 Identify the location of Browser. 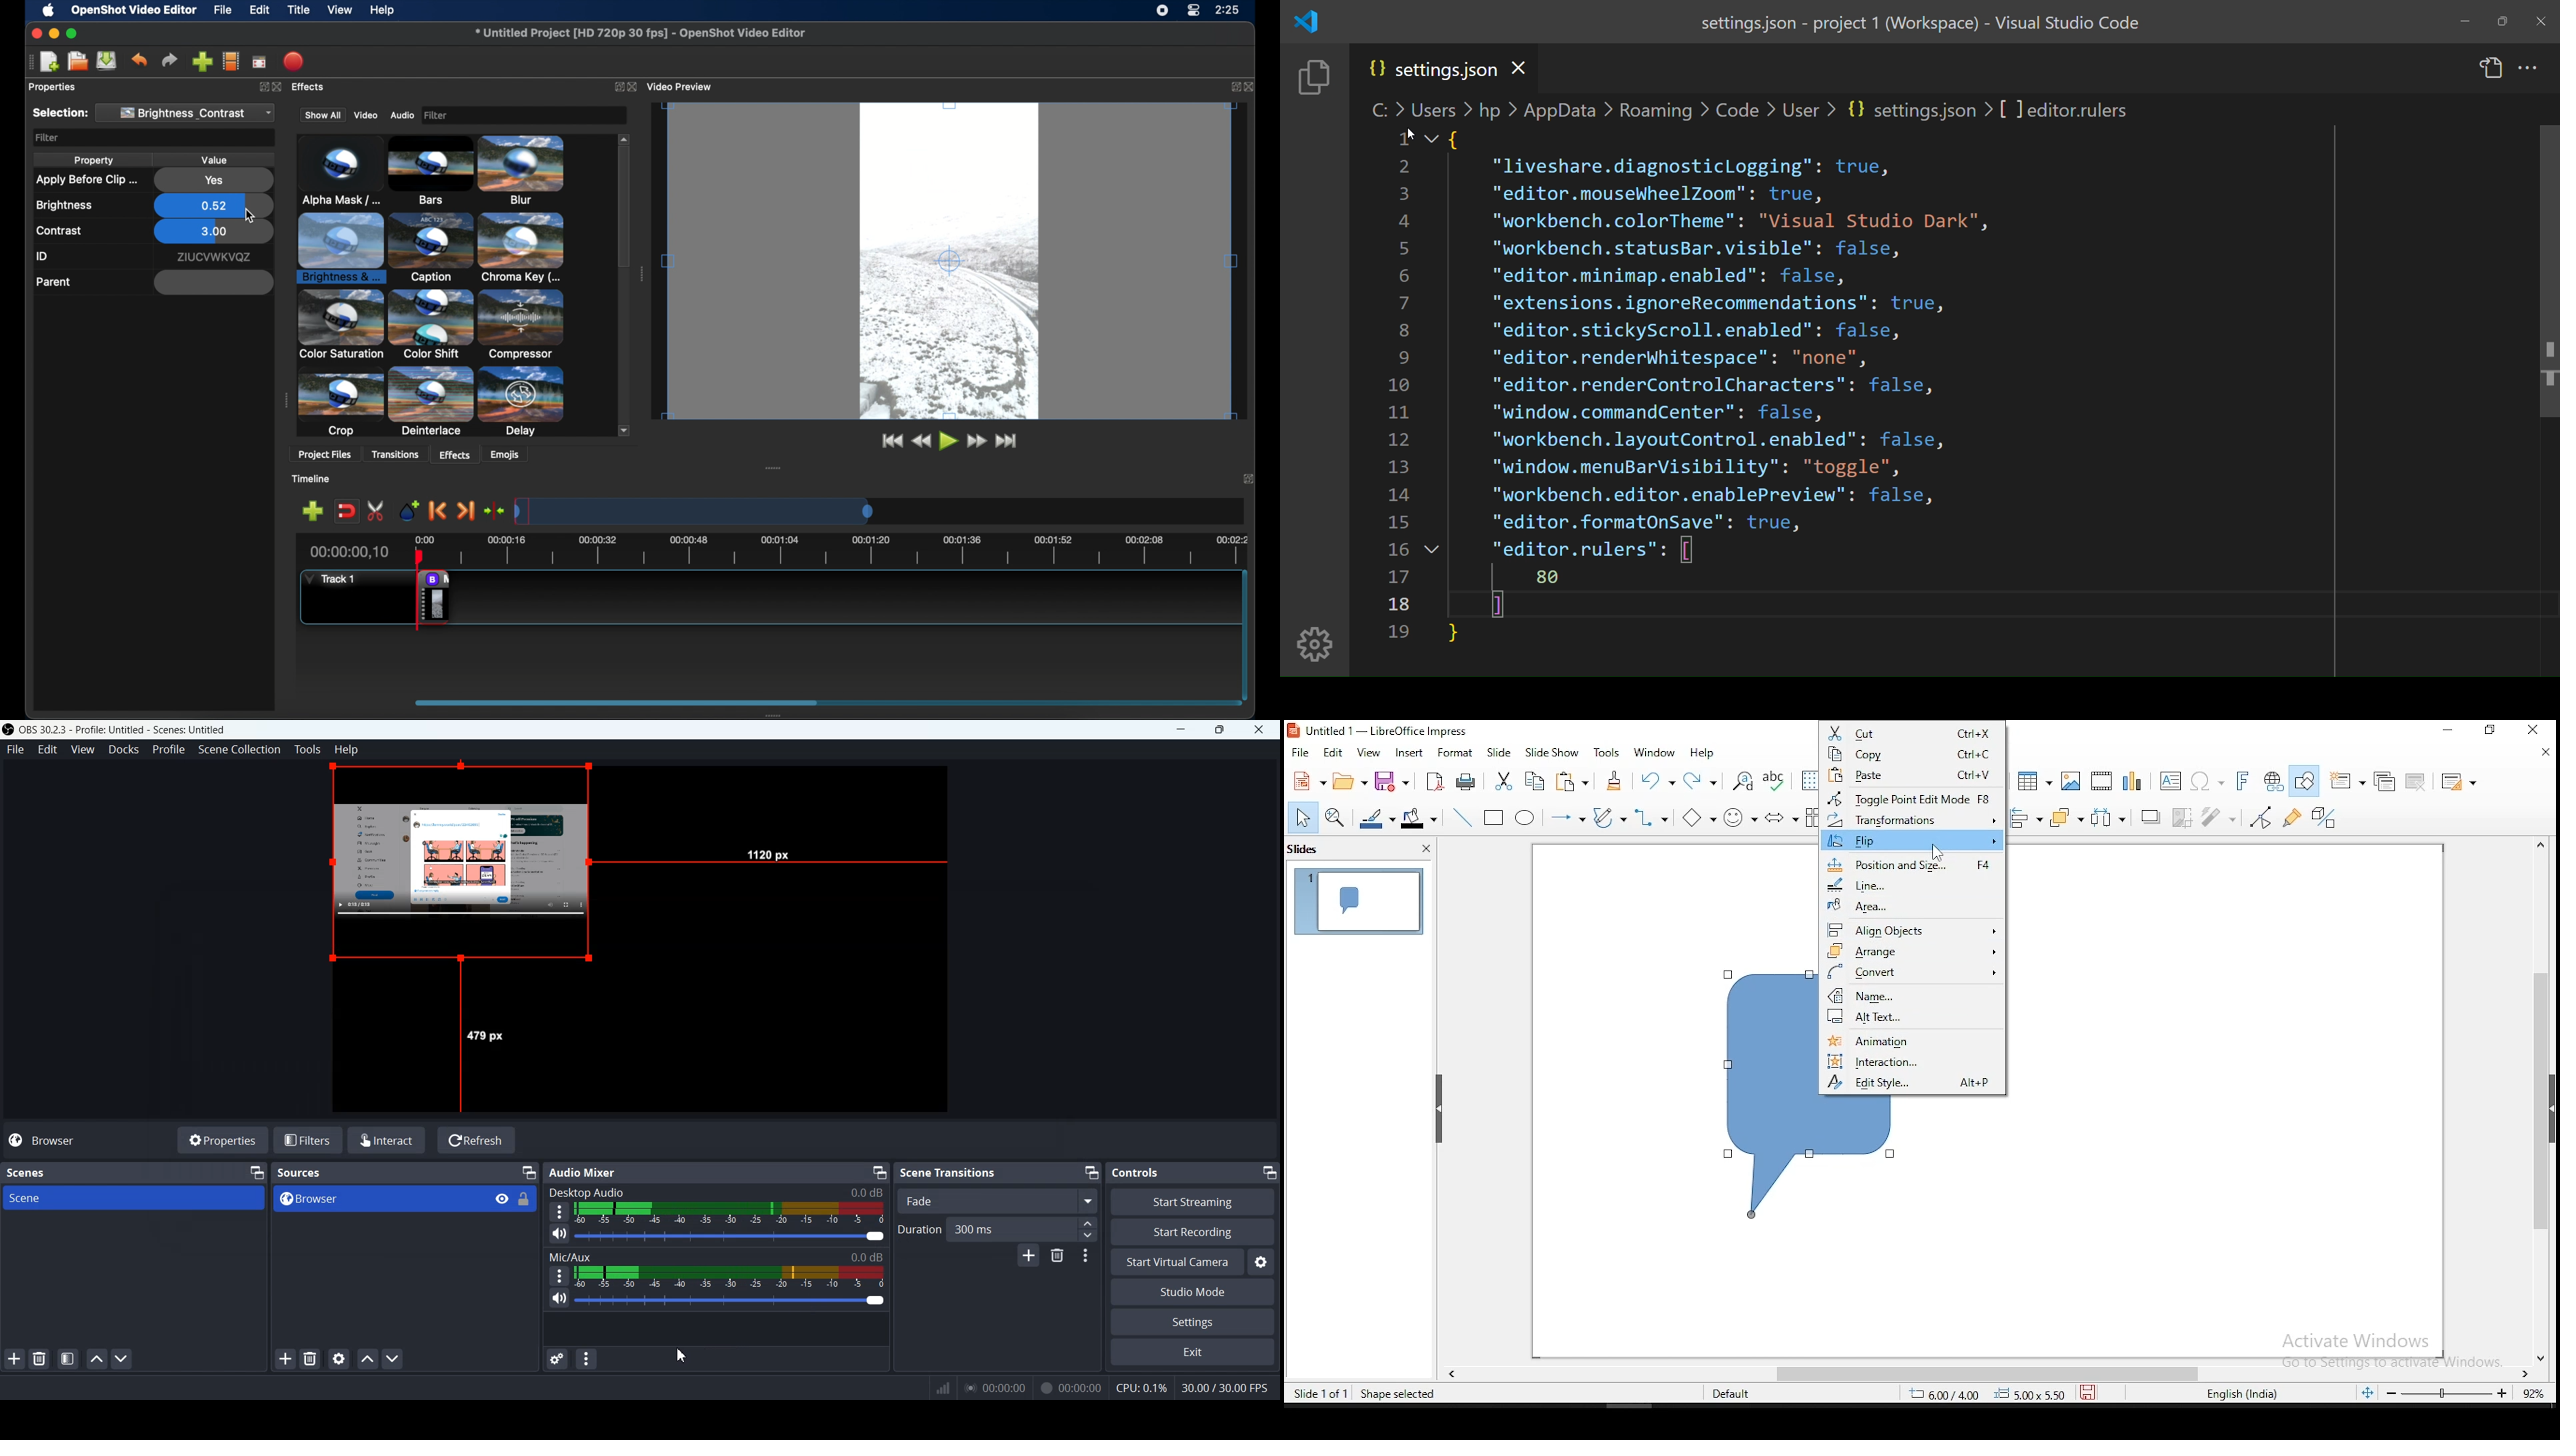
(376, 1199).